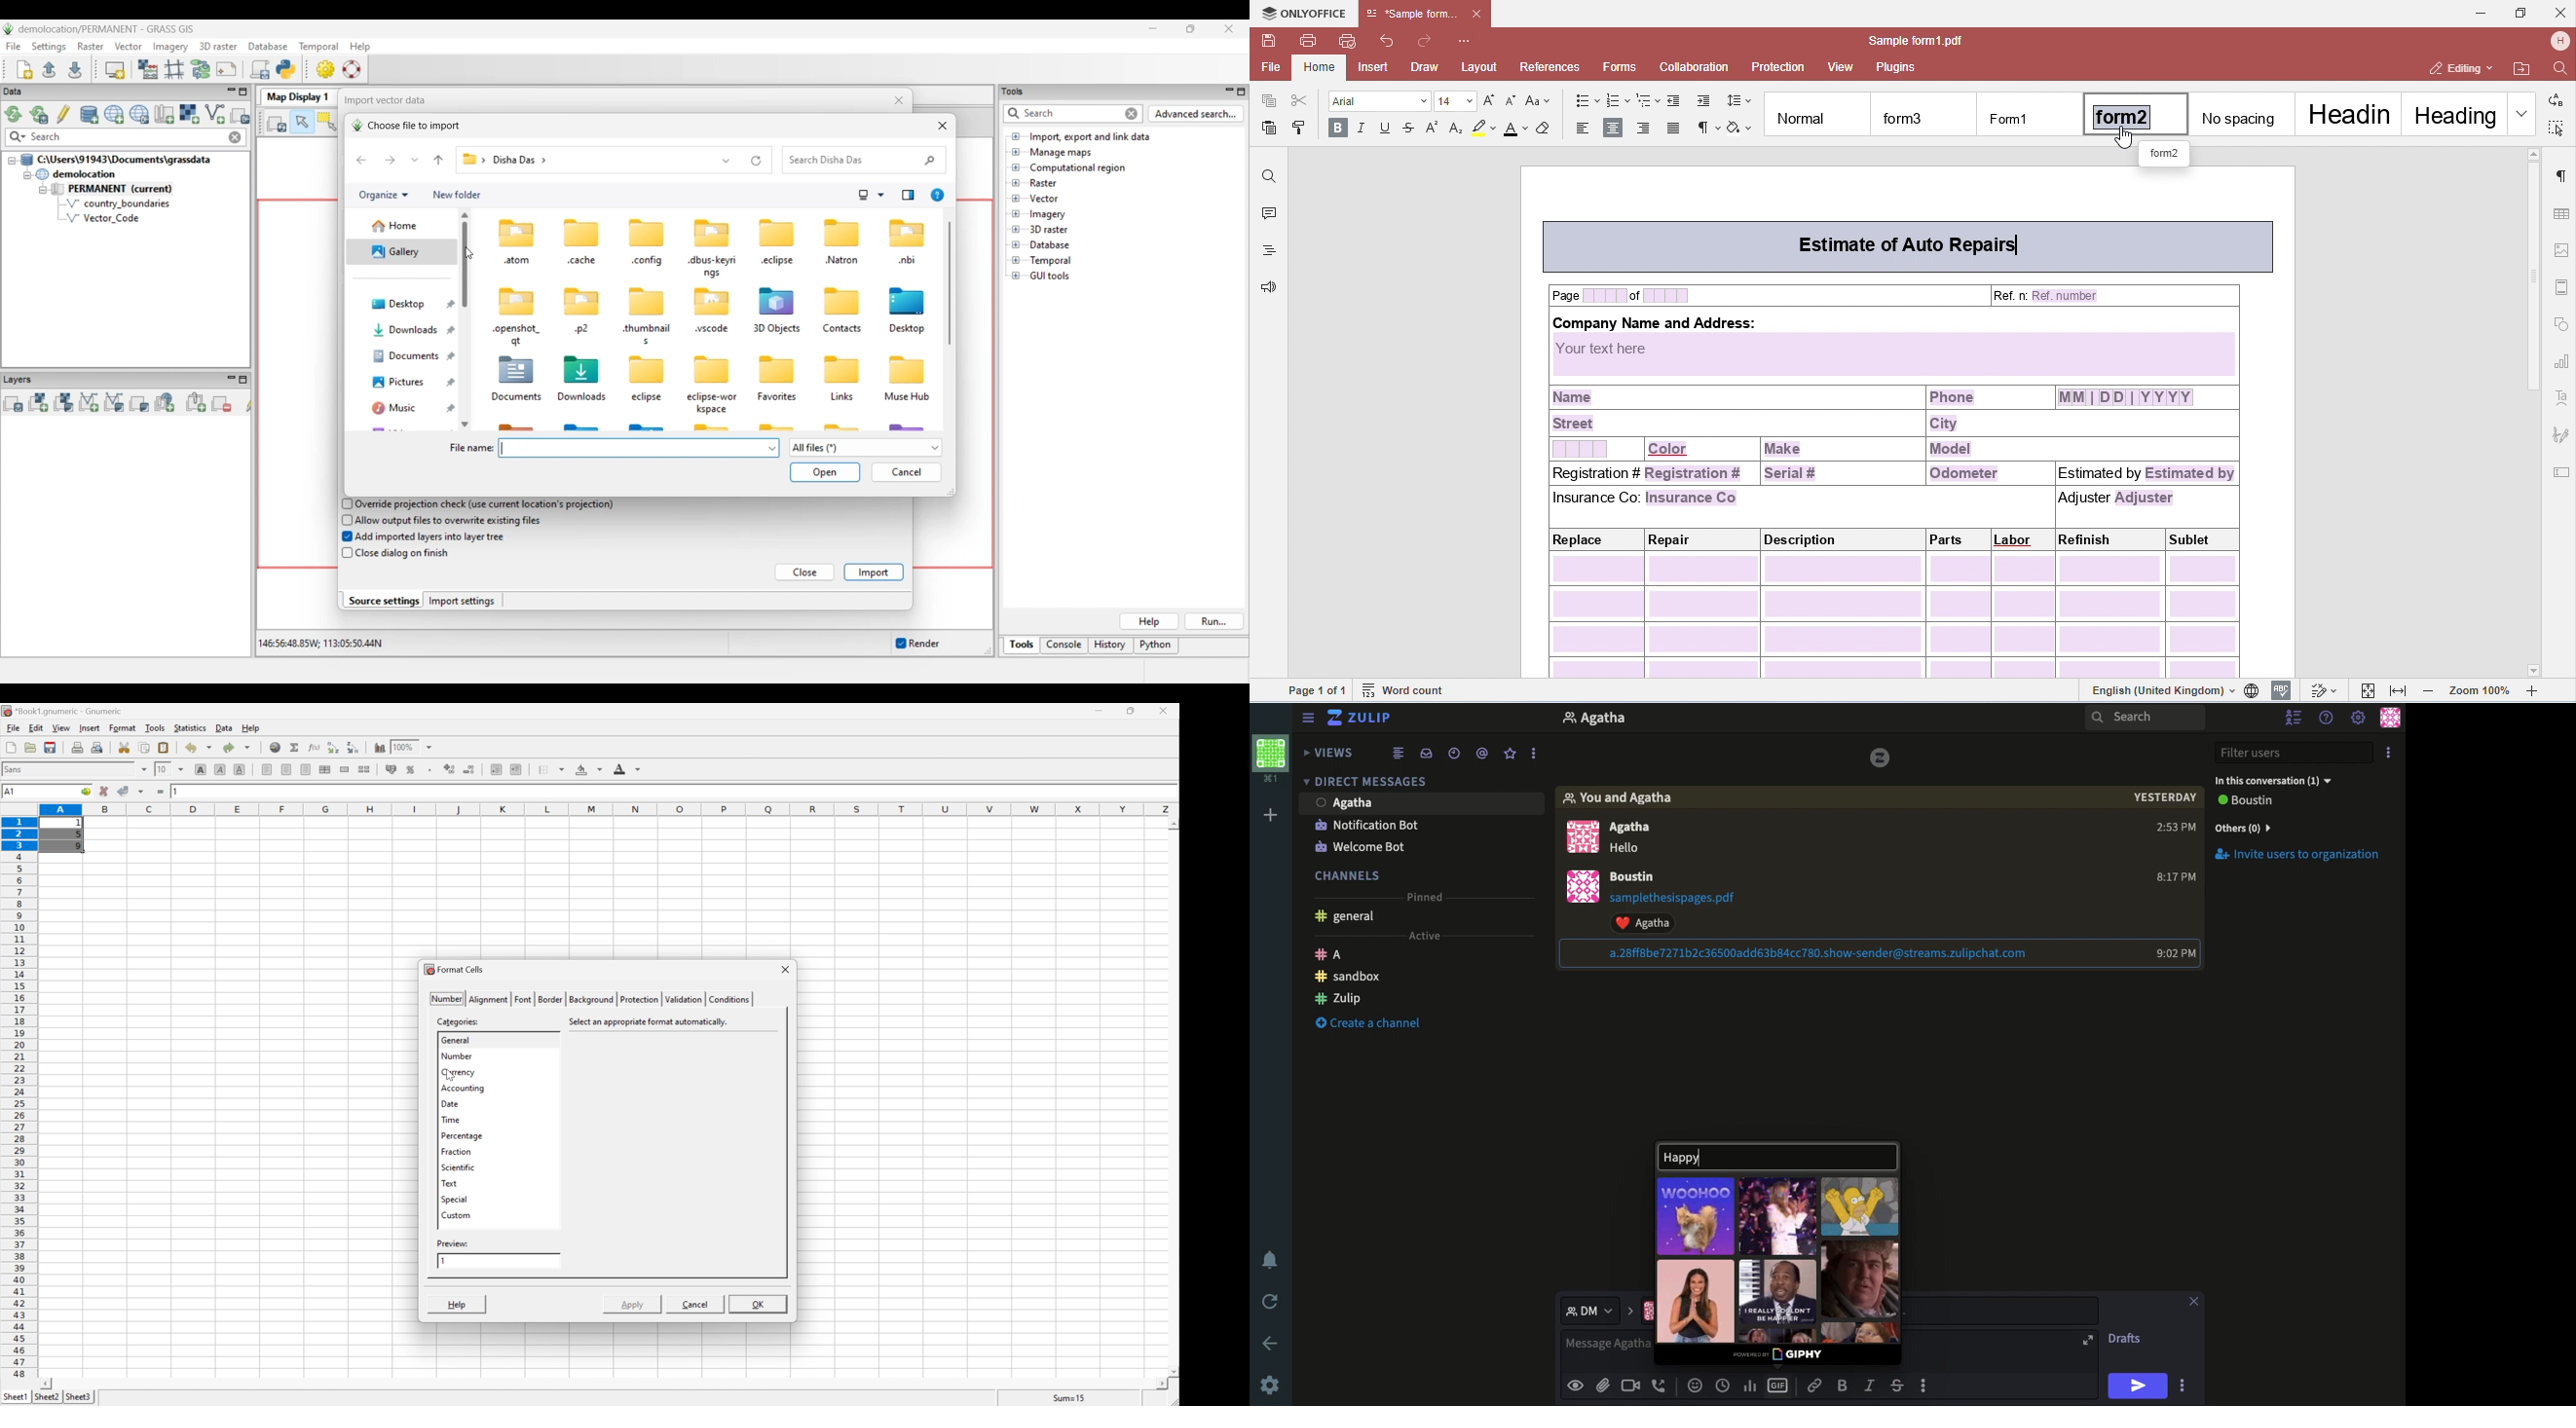 The height and width of the screenshot is (1428, 2576). I want to click on Profile, so click(1580, 888).